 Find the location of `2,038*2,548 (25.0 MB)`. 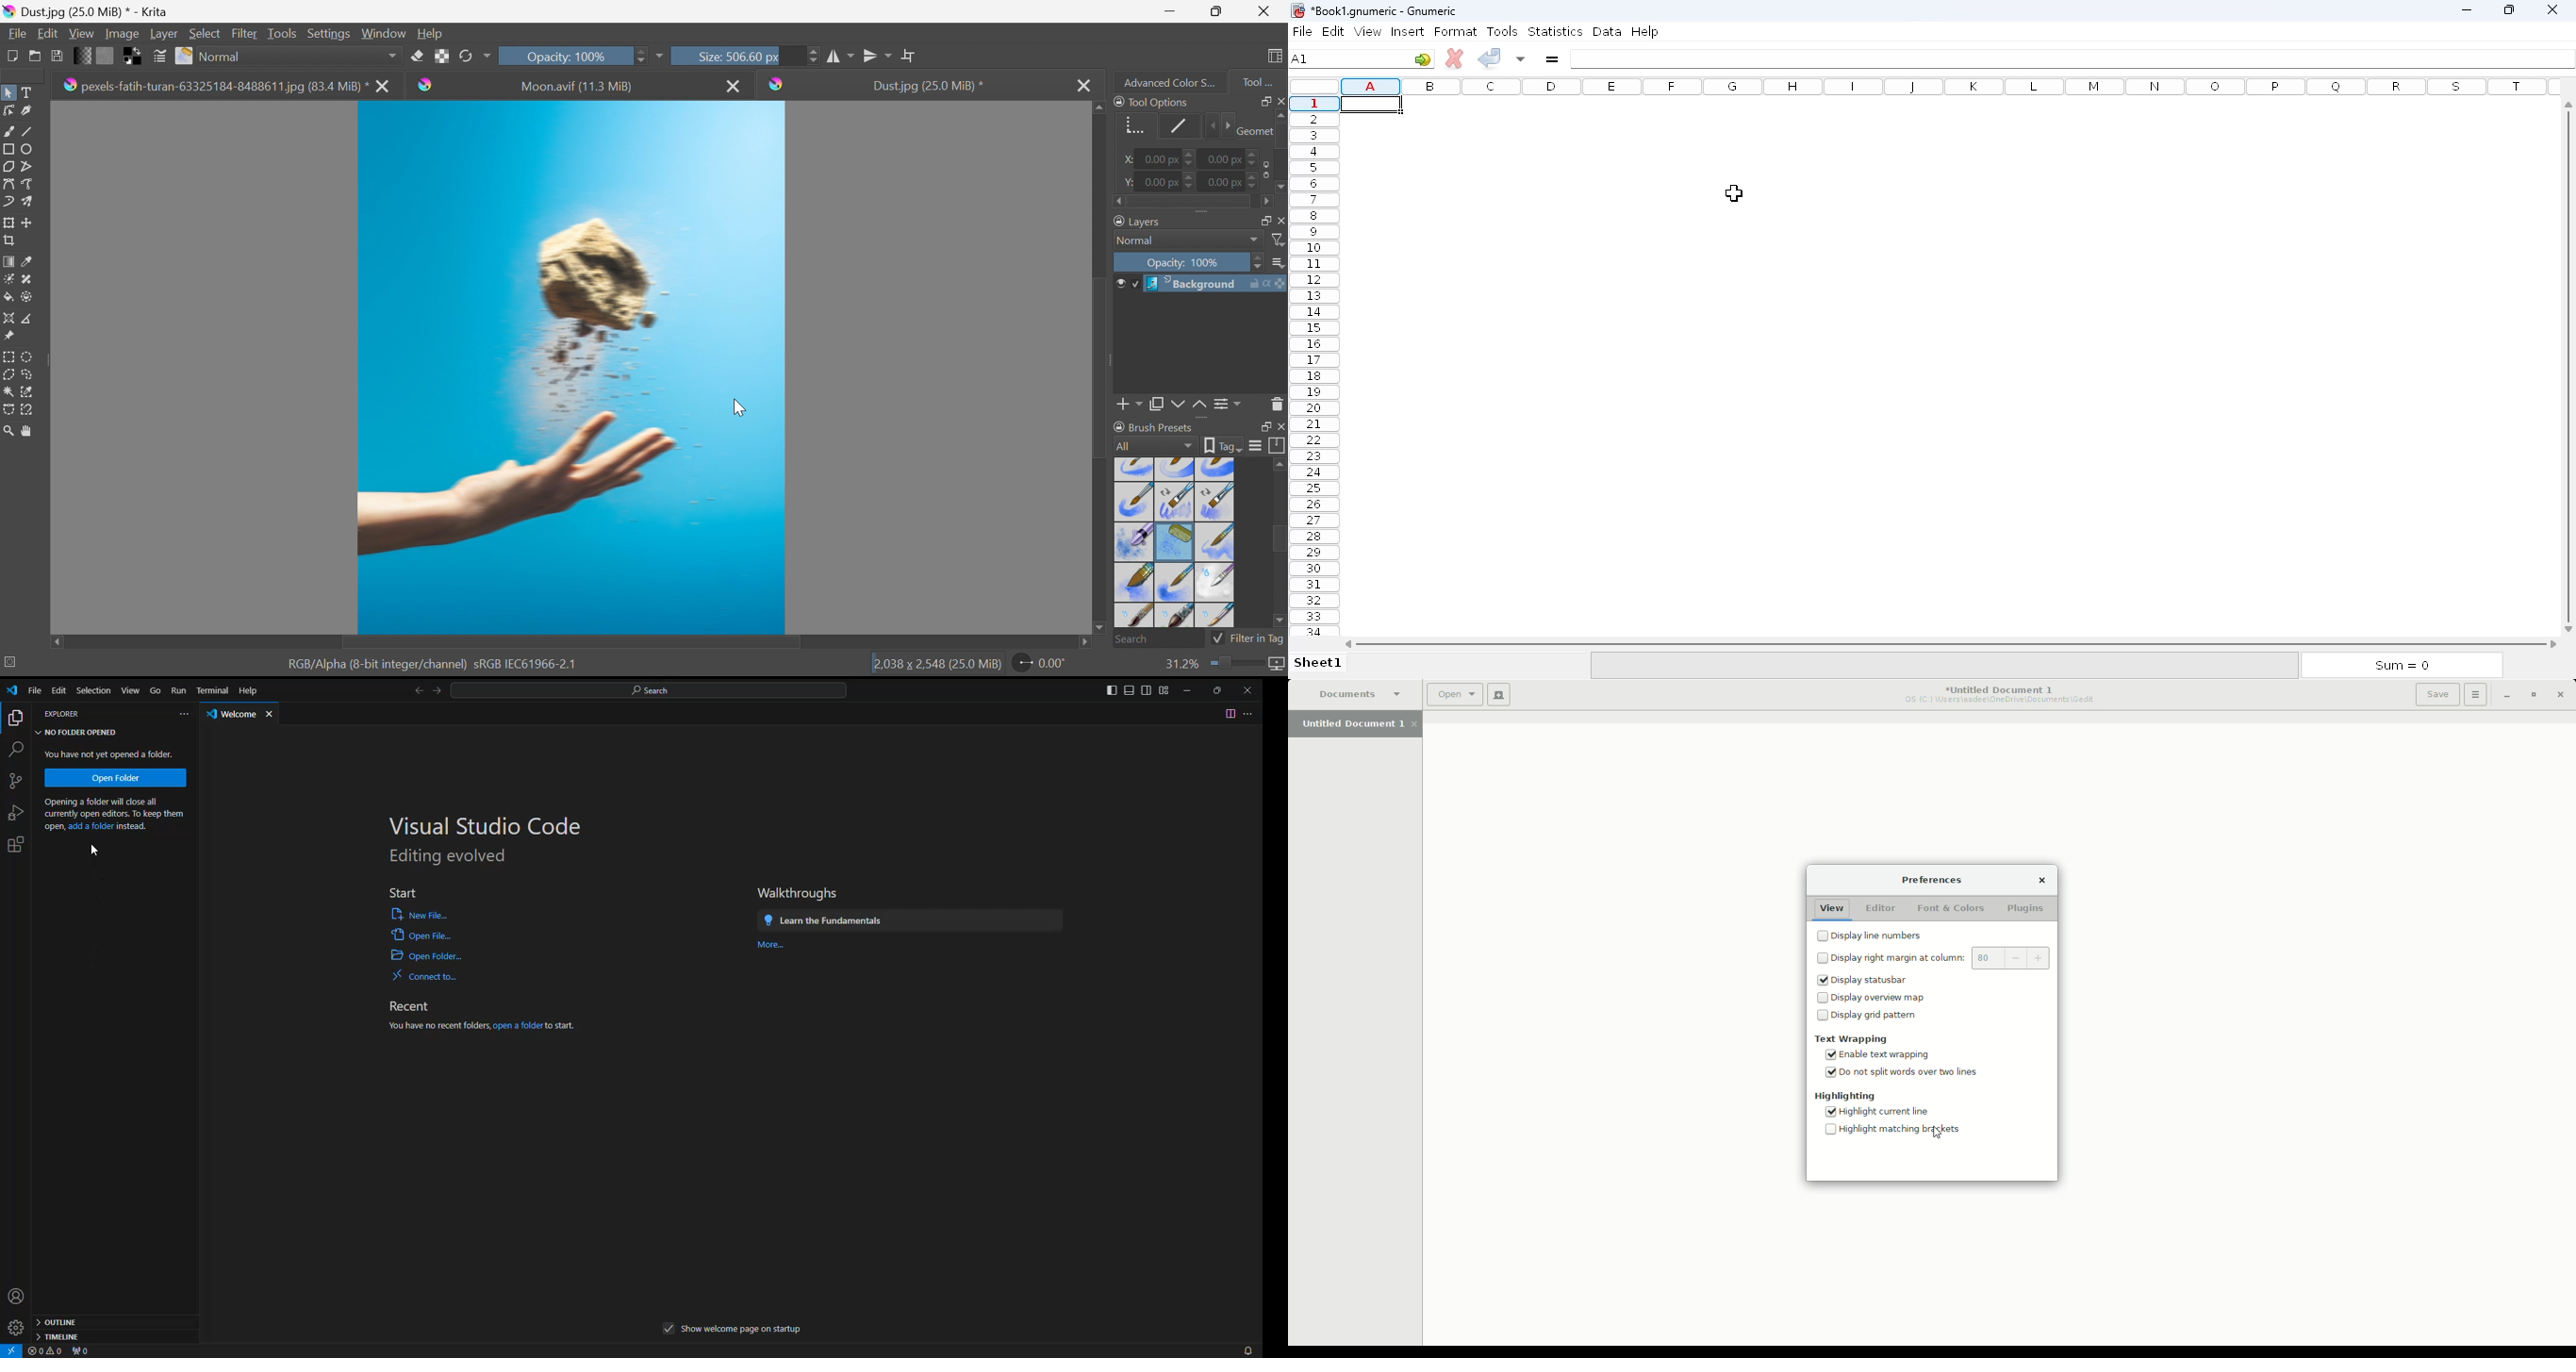

2,038*2,548 (25.0 MB) is located at coordinates (937, 665).